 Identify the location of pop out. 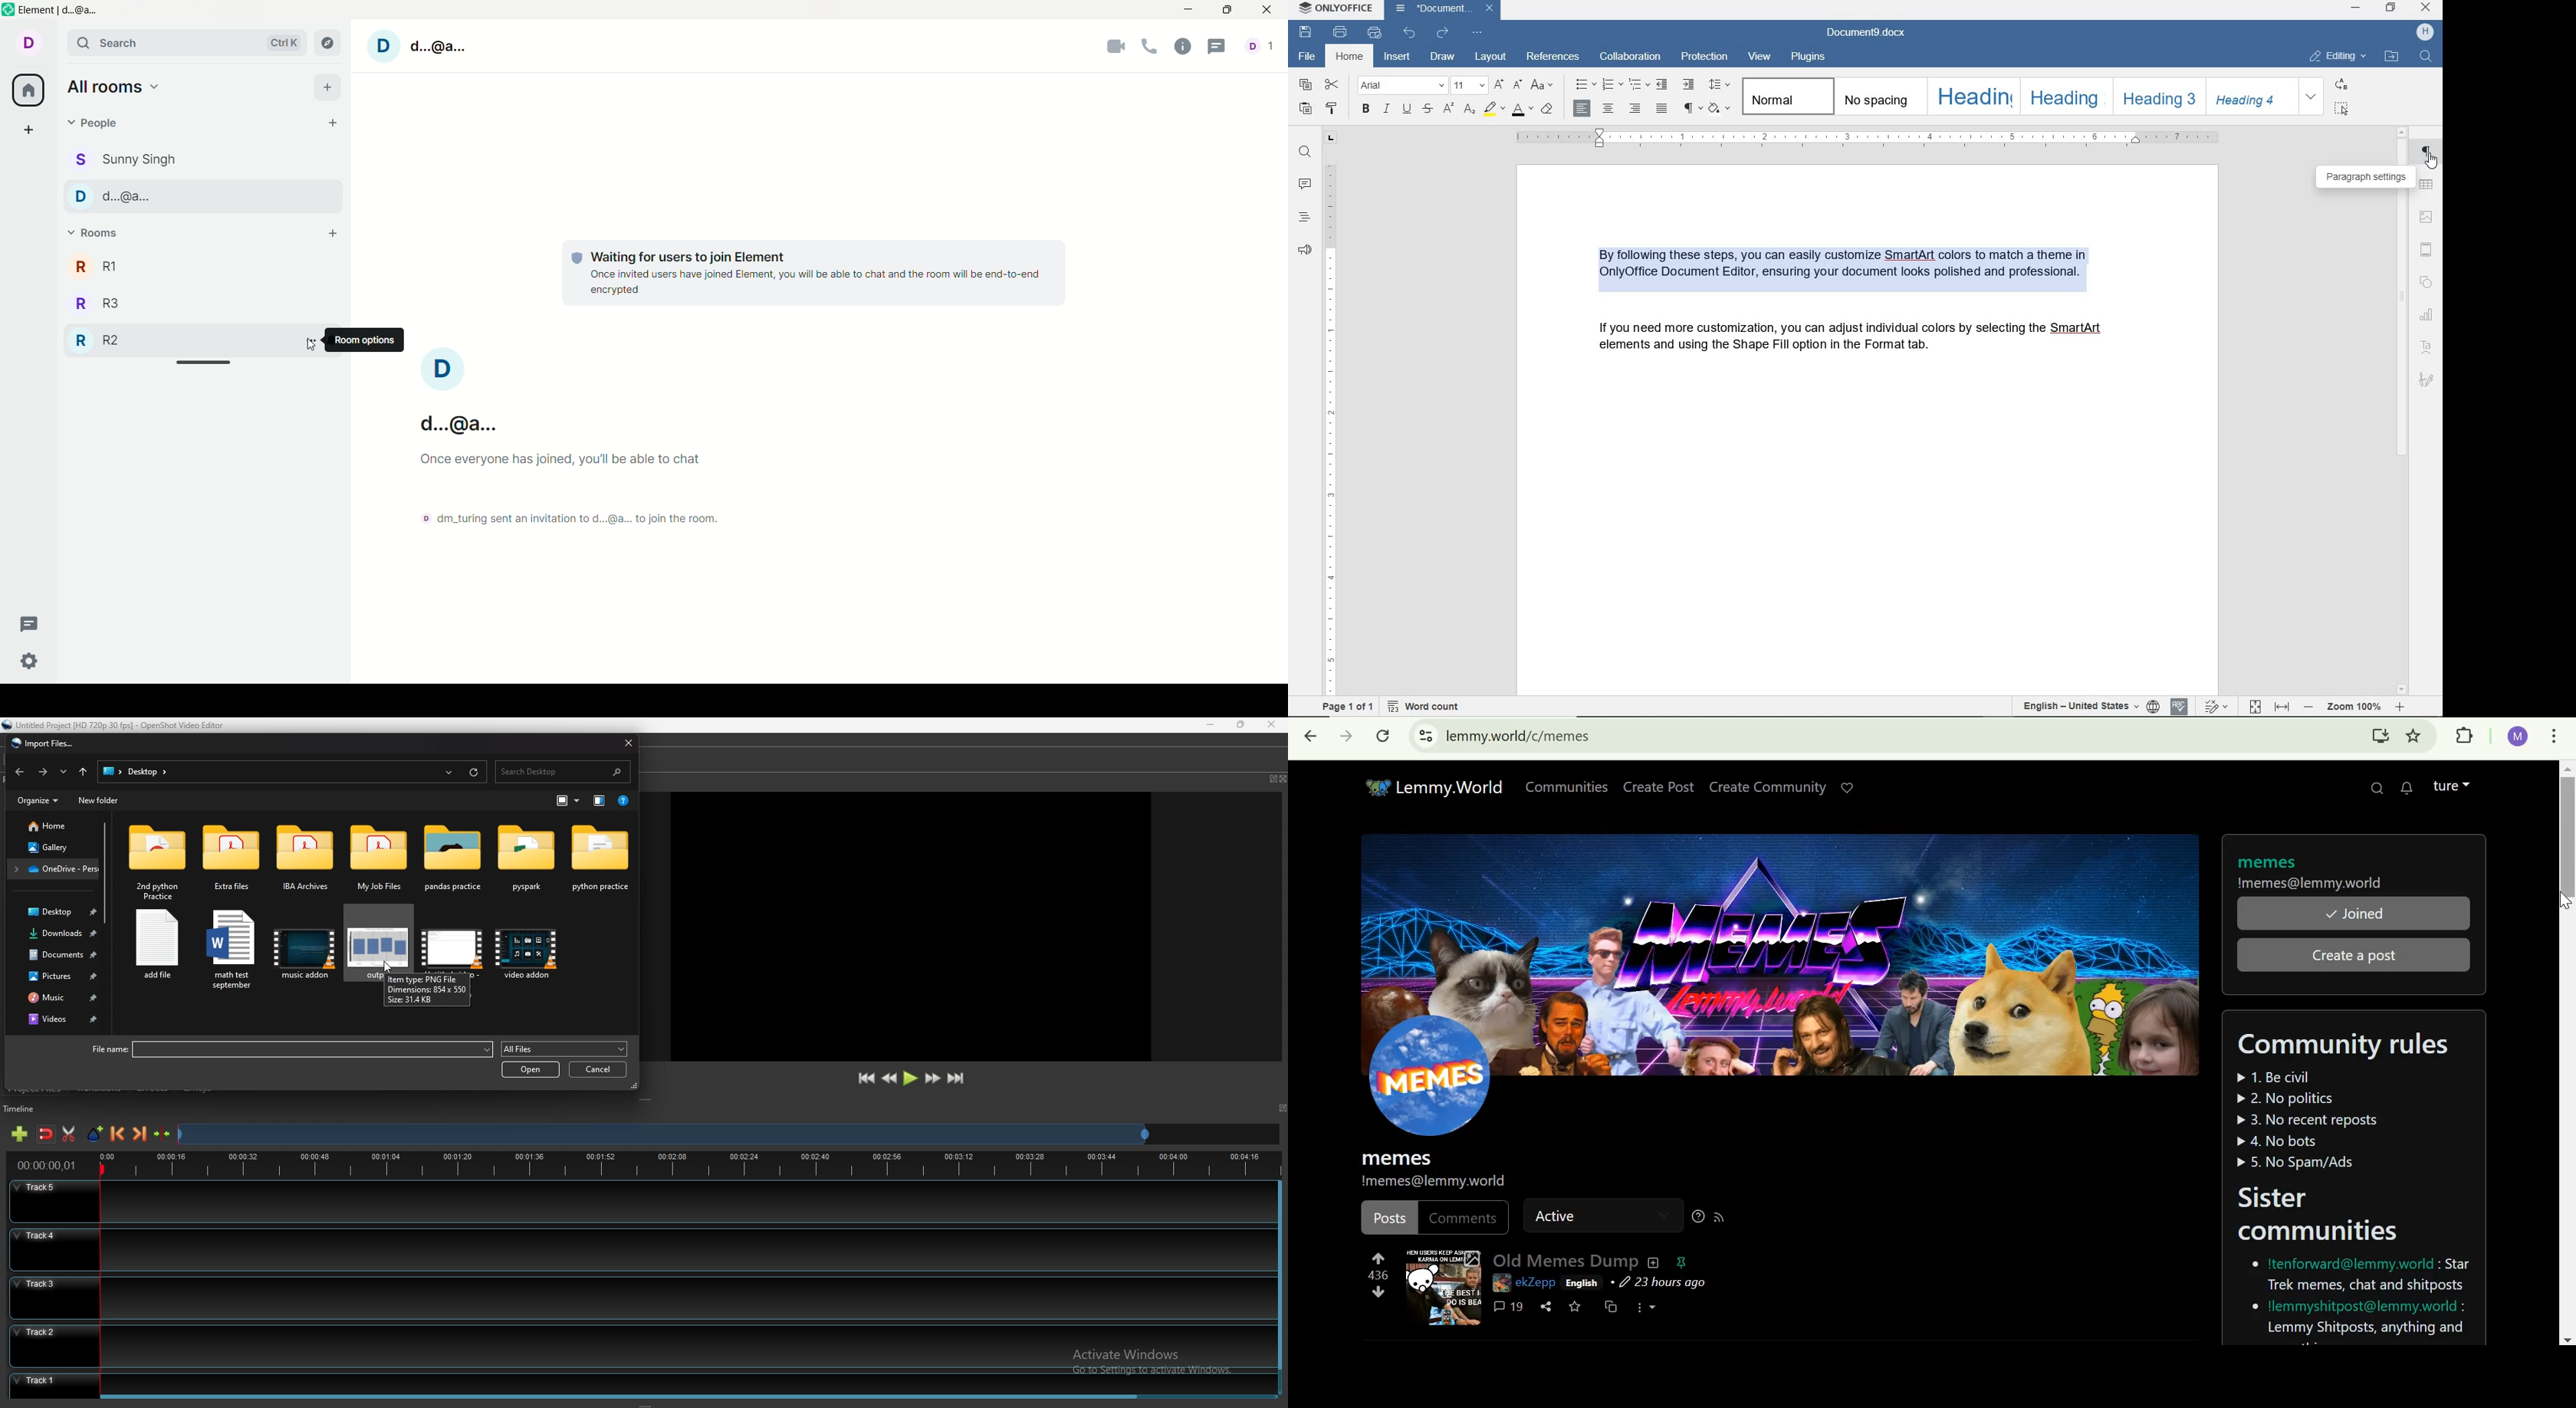
(1271, 779).